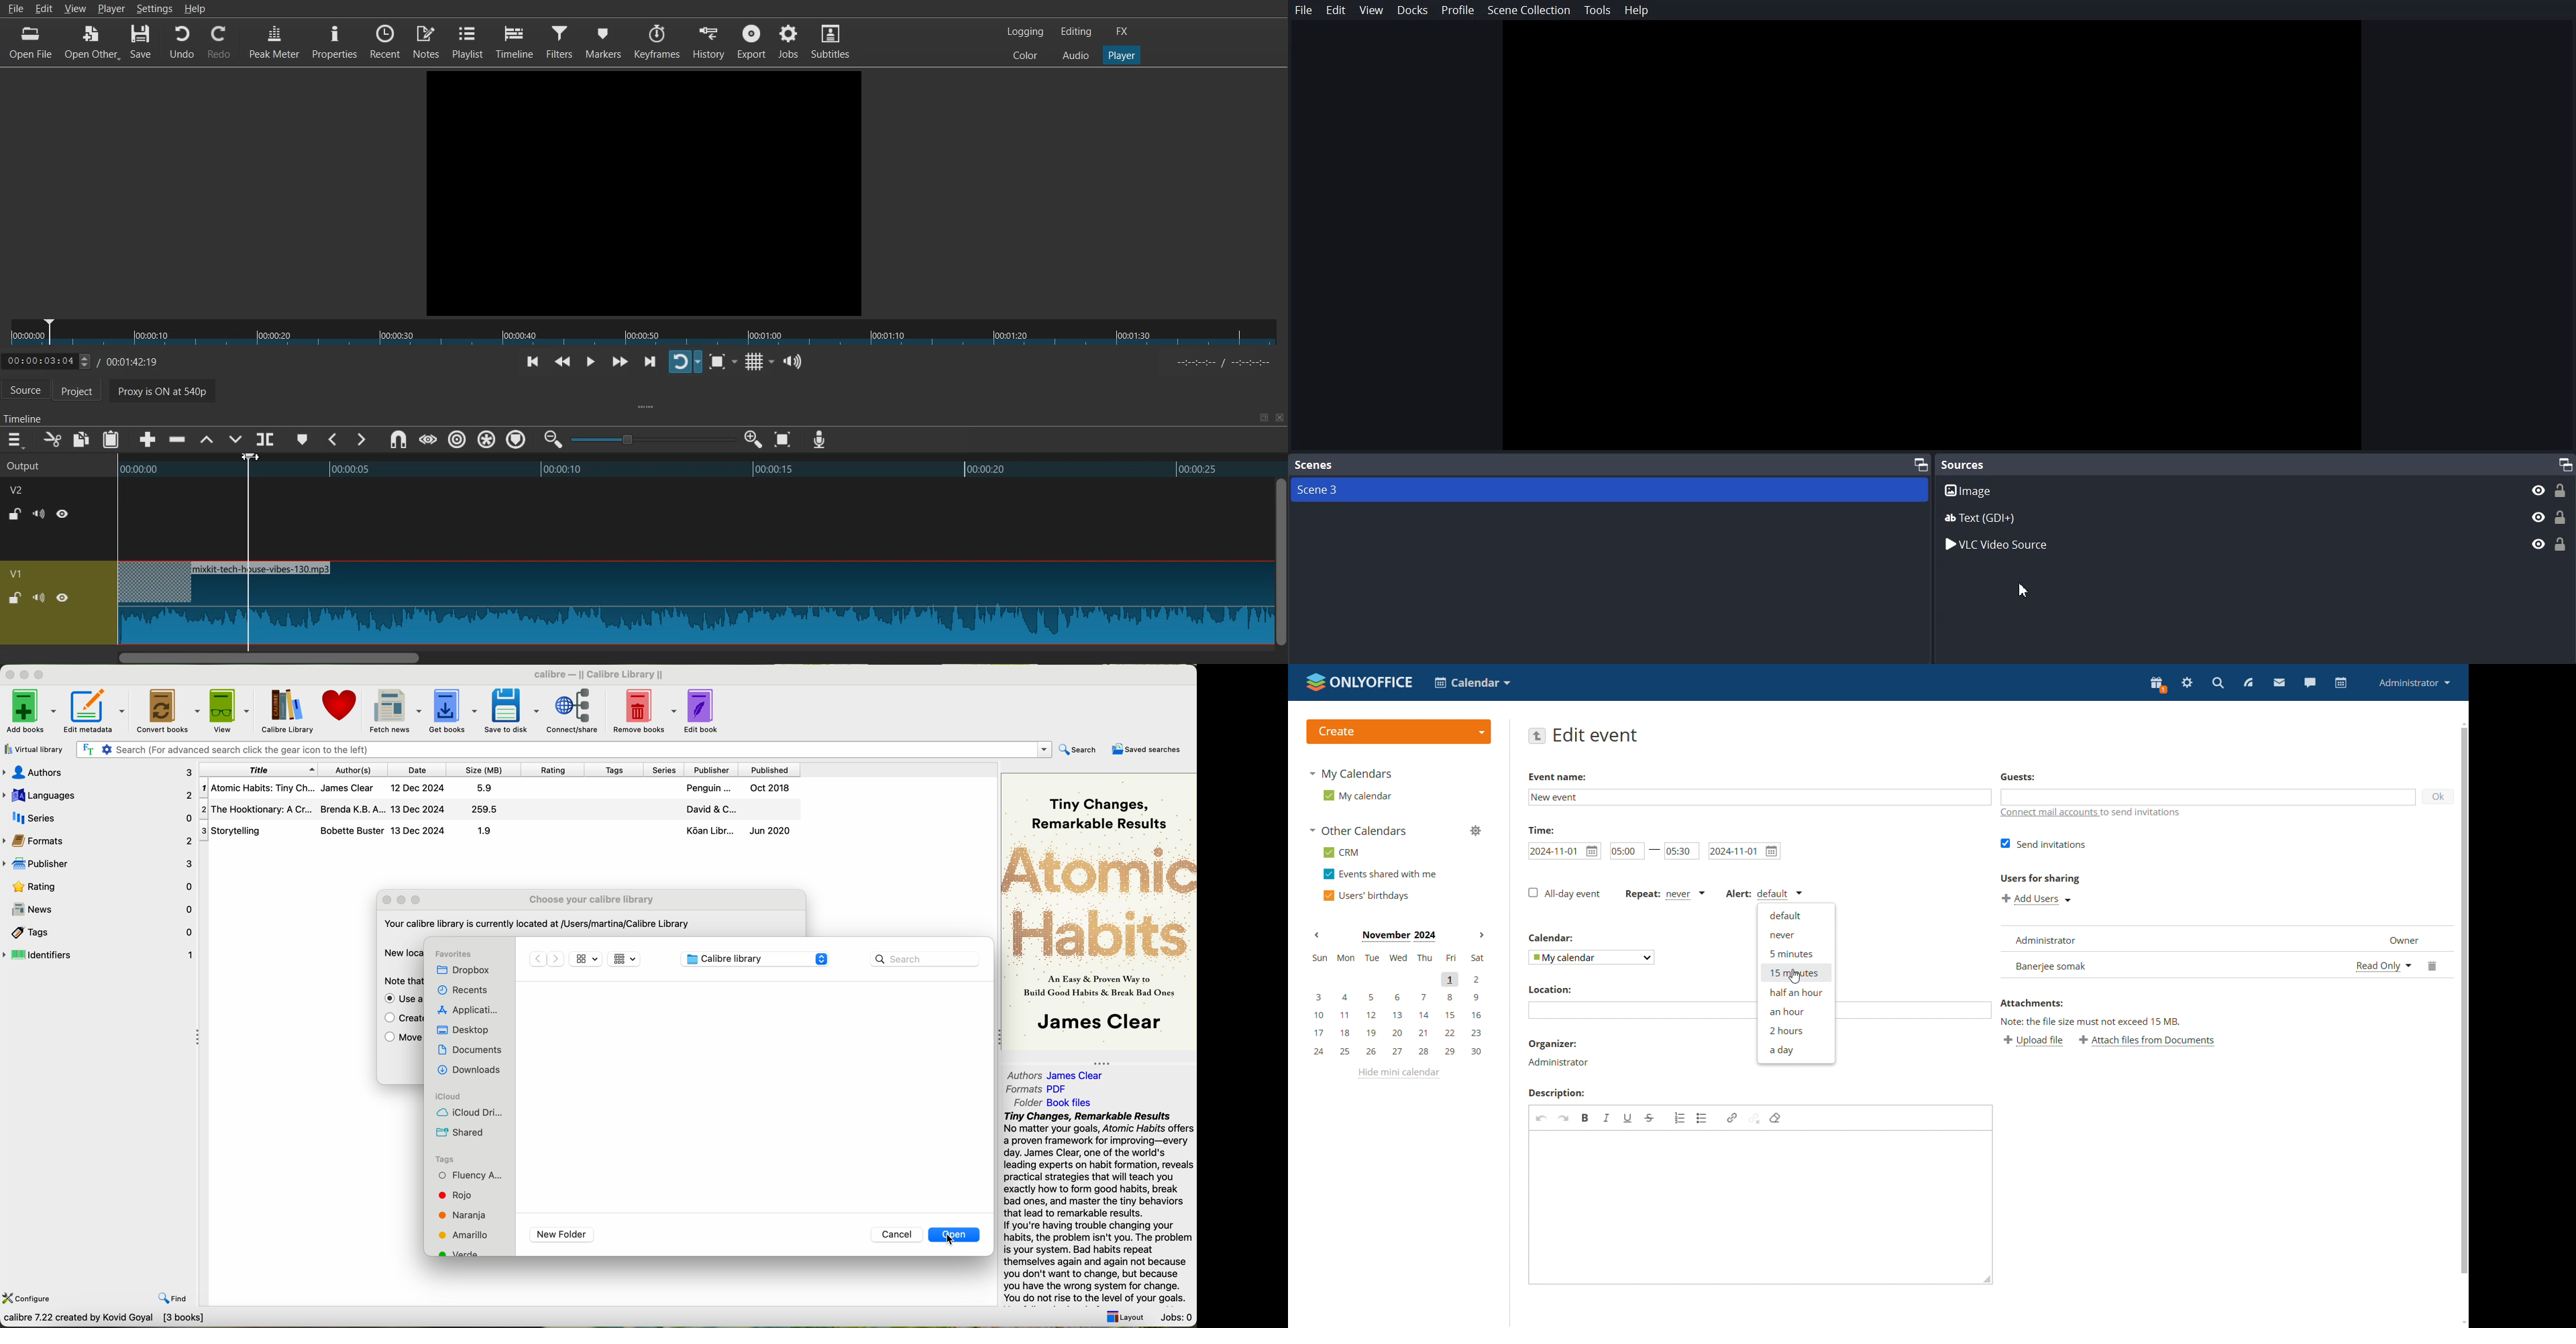 The width and height of the screenshot is (2576, 1344). Describe the element at coordinates (471, 1032) in the screenshot. I see `desktop` at that location.